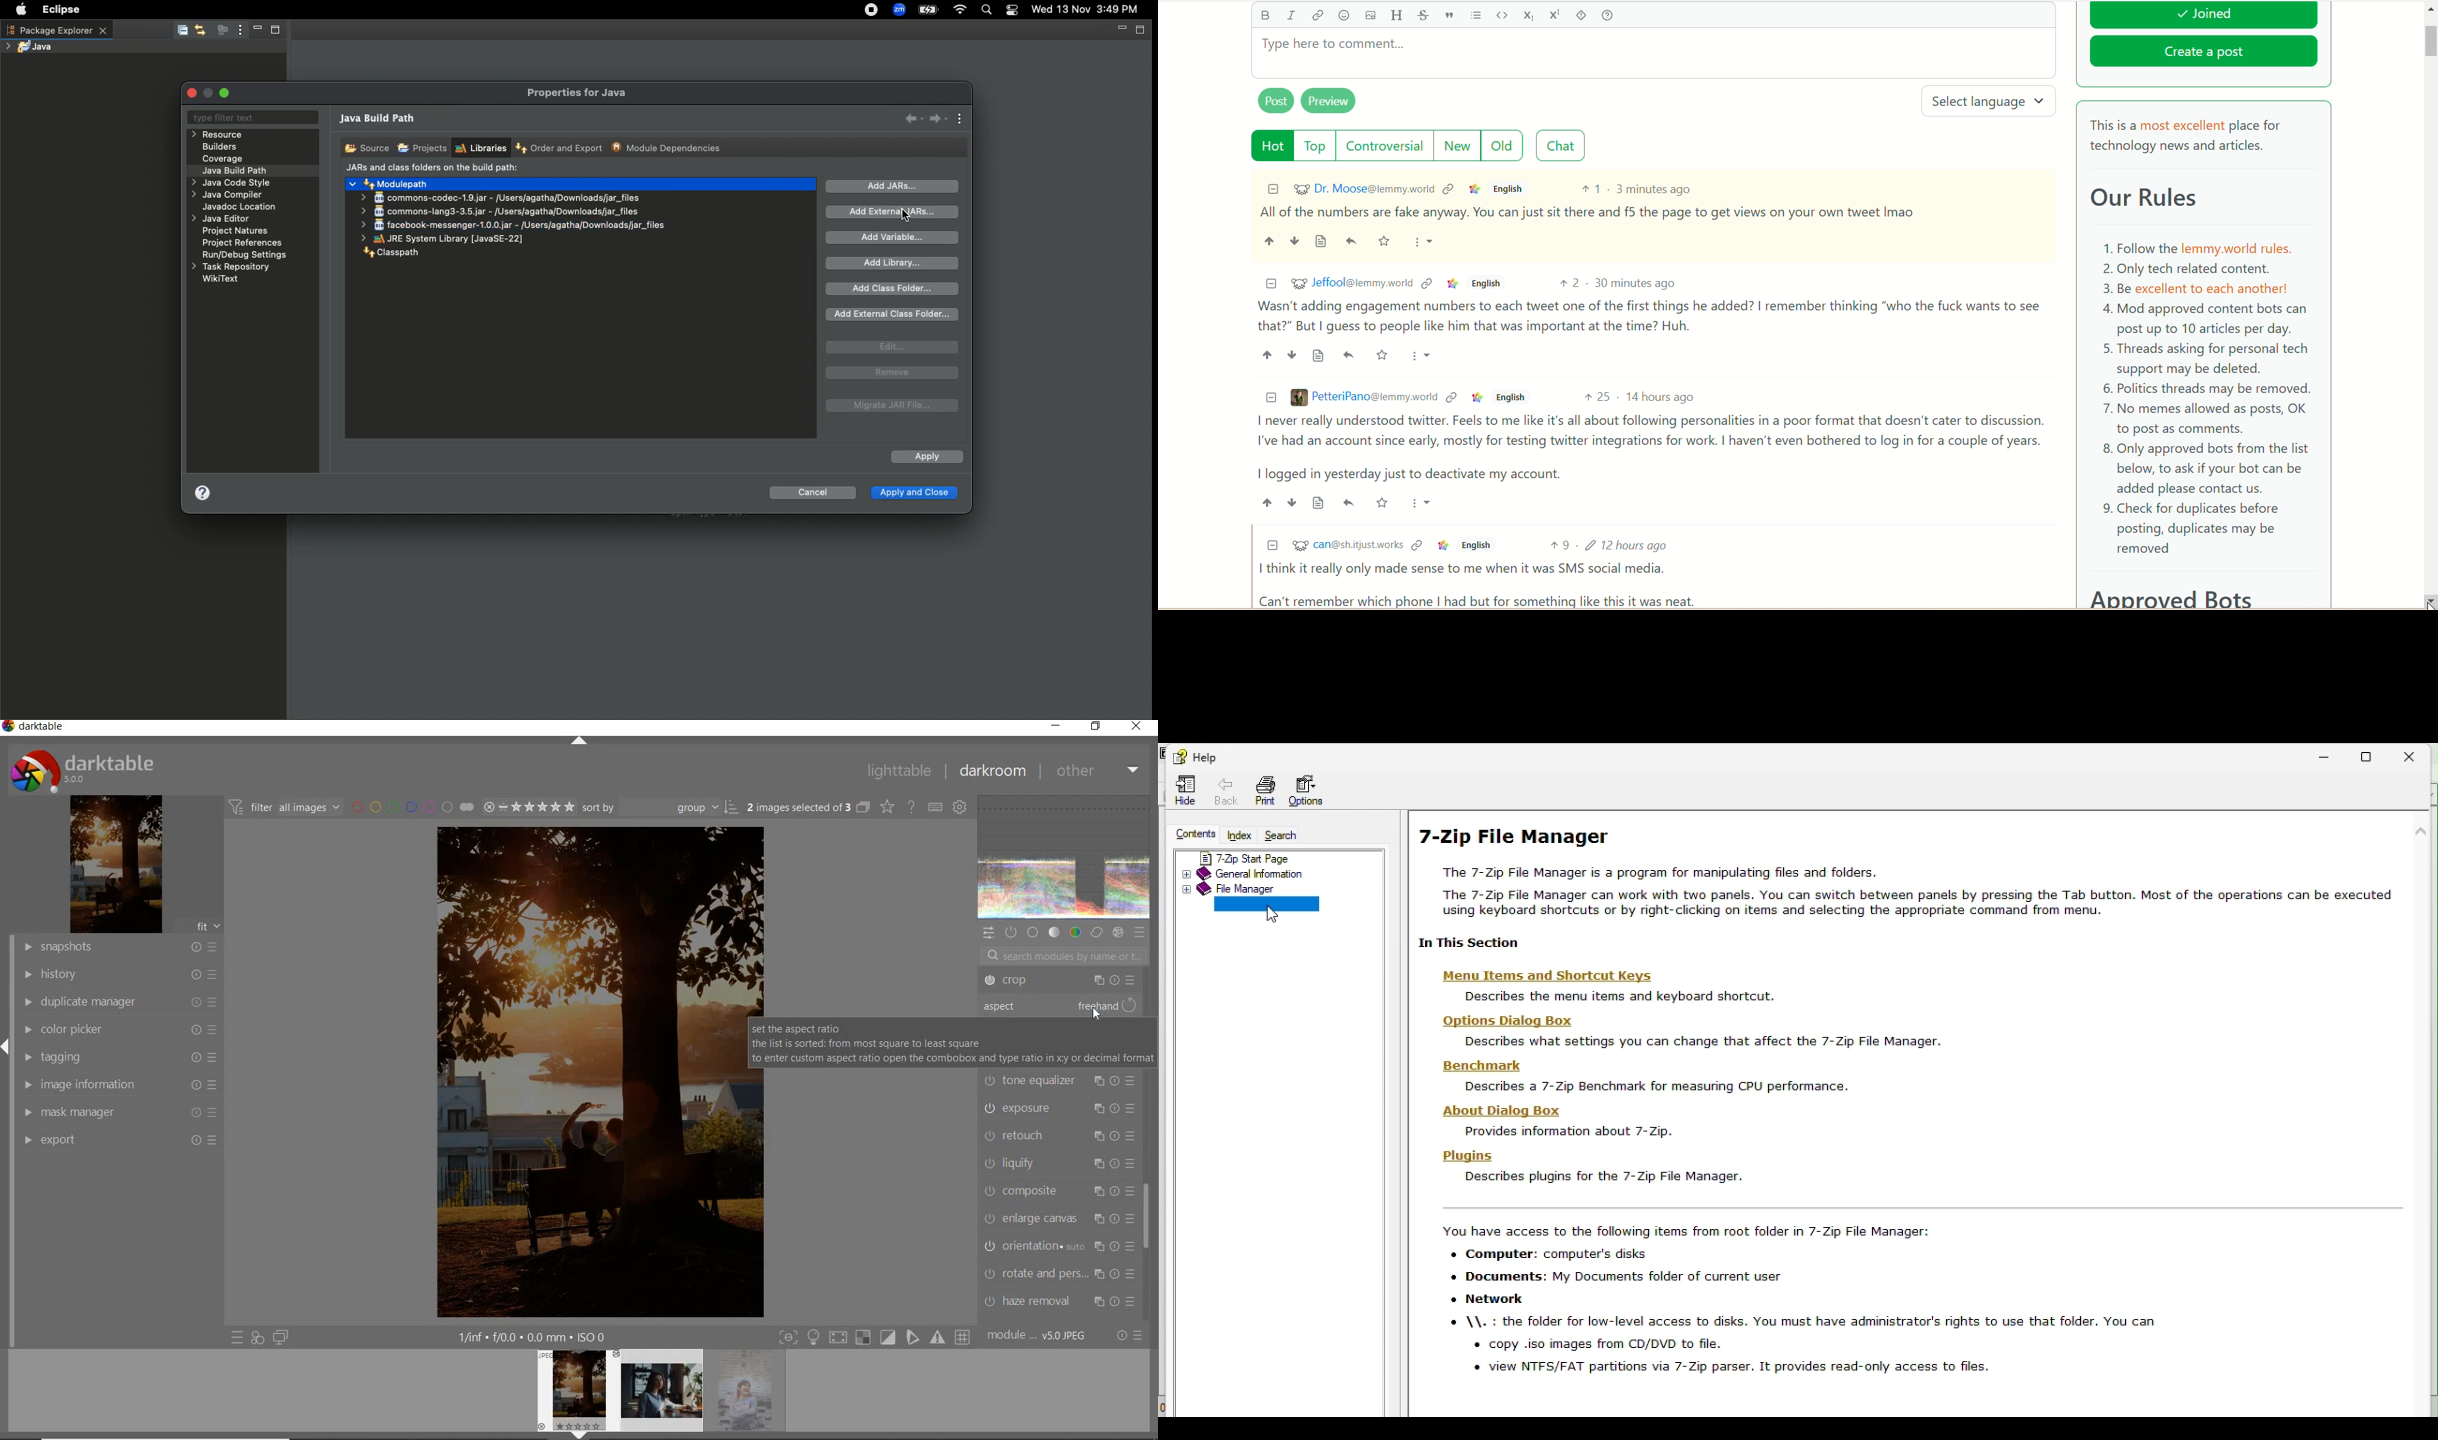  Describe the element at coordinates (1264, 15) in the screenshot. I see `bold` at that location.